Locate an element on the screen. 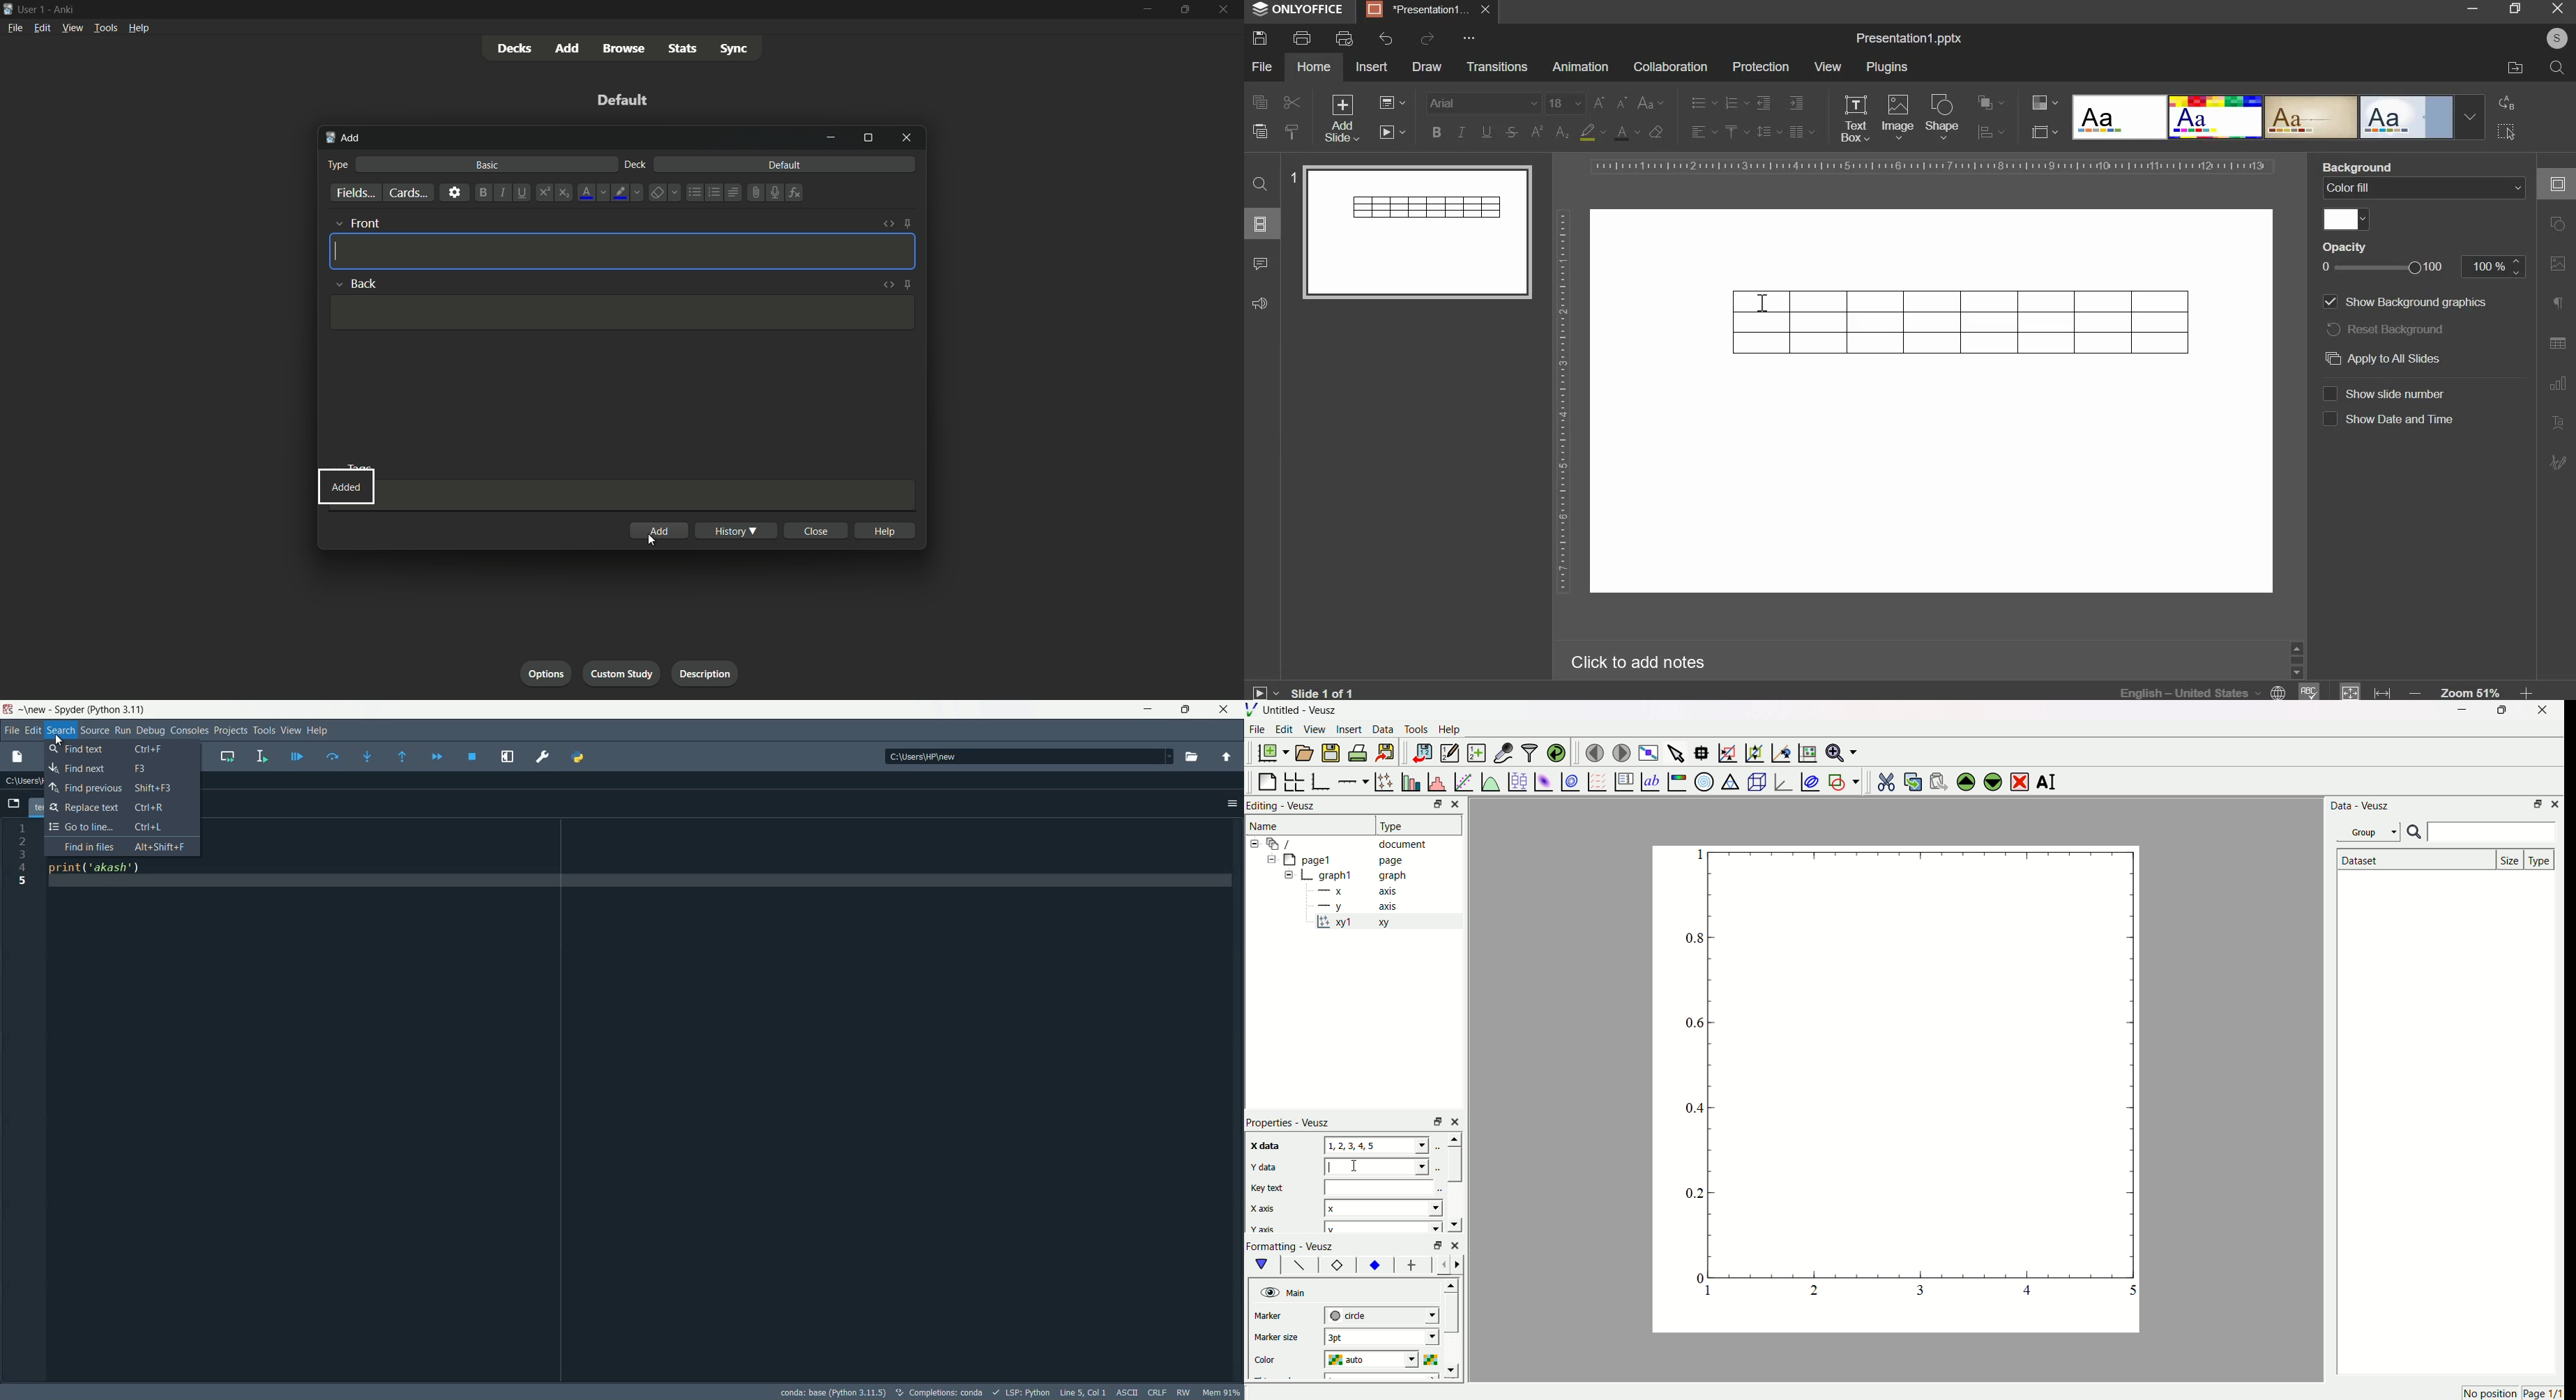  no position is located at coordinates (2489, 1393).